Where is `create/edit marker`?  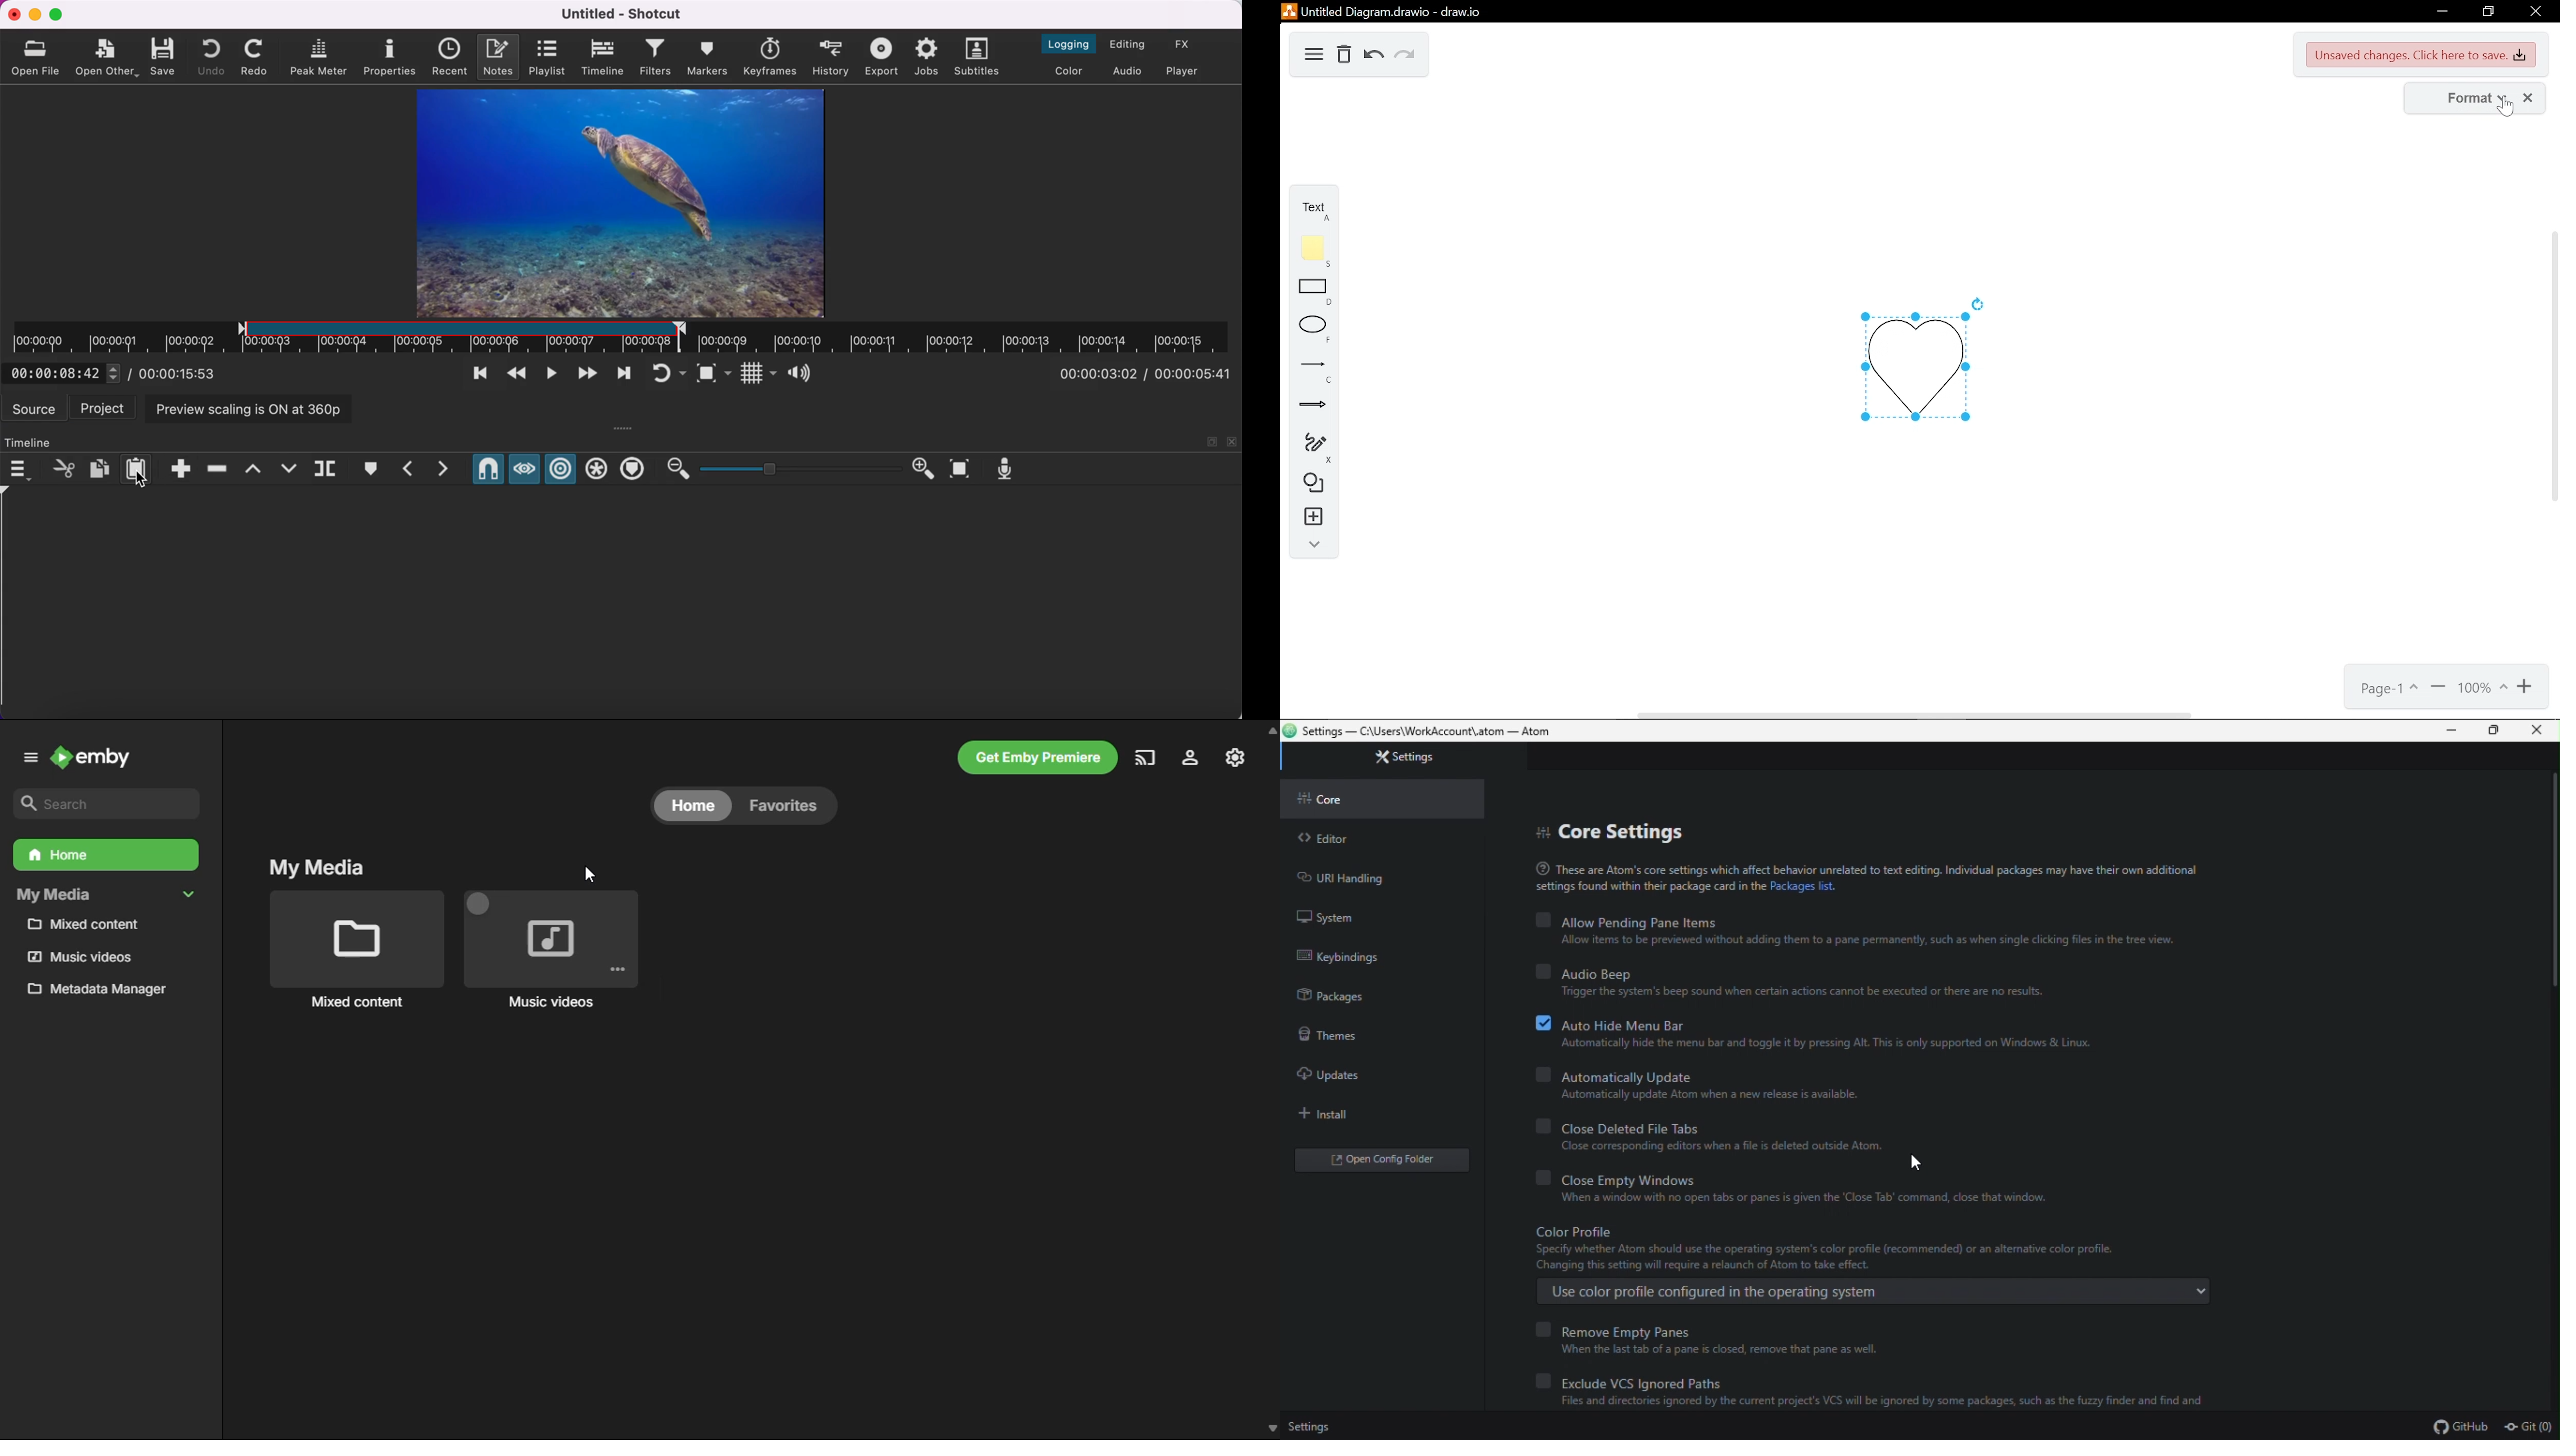 create/edit marker is located at coordinates (370, 467).